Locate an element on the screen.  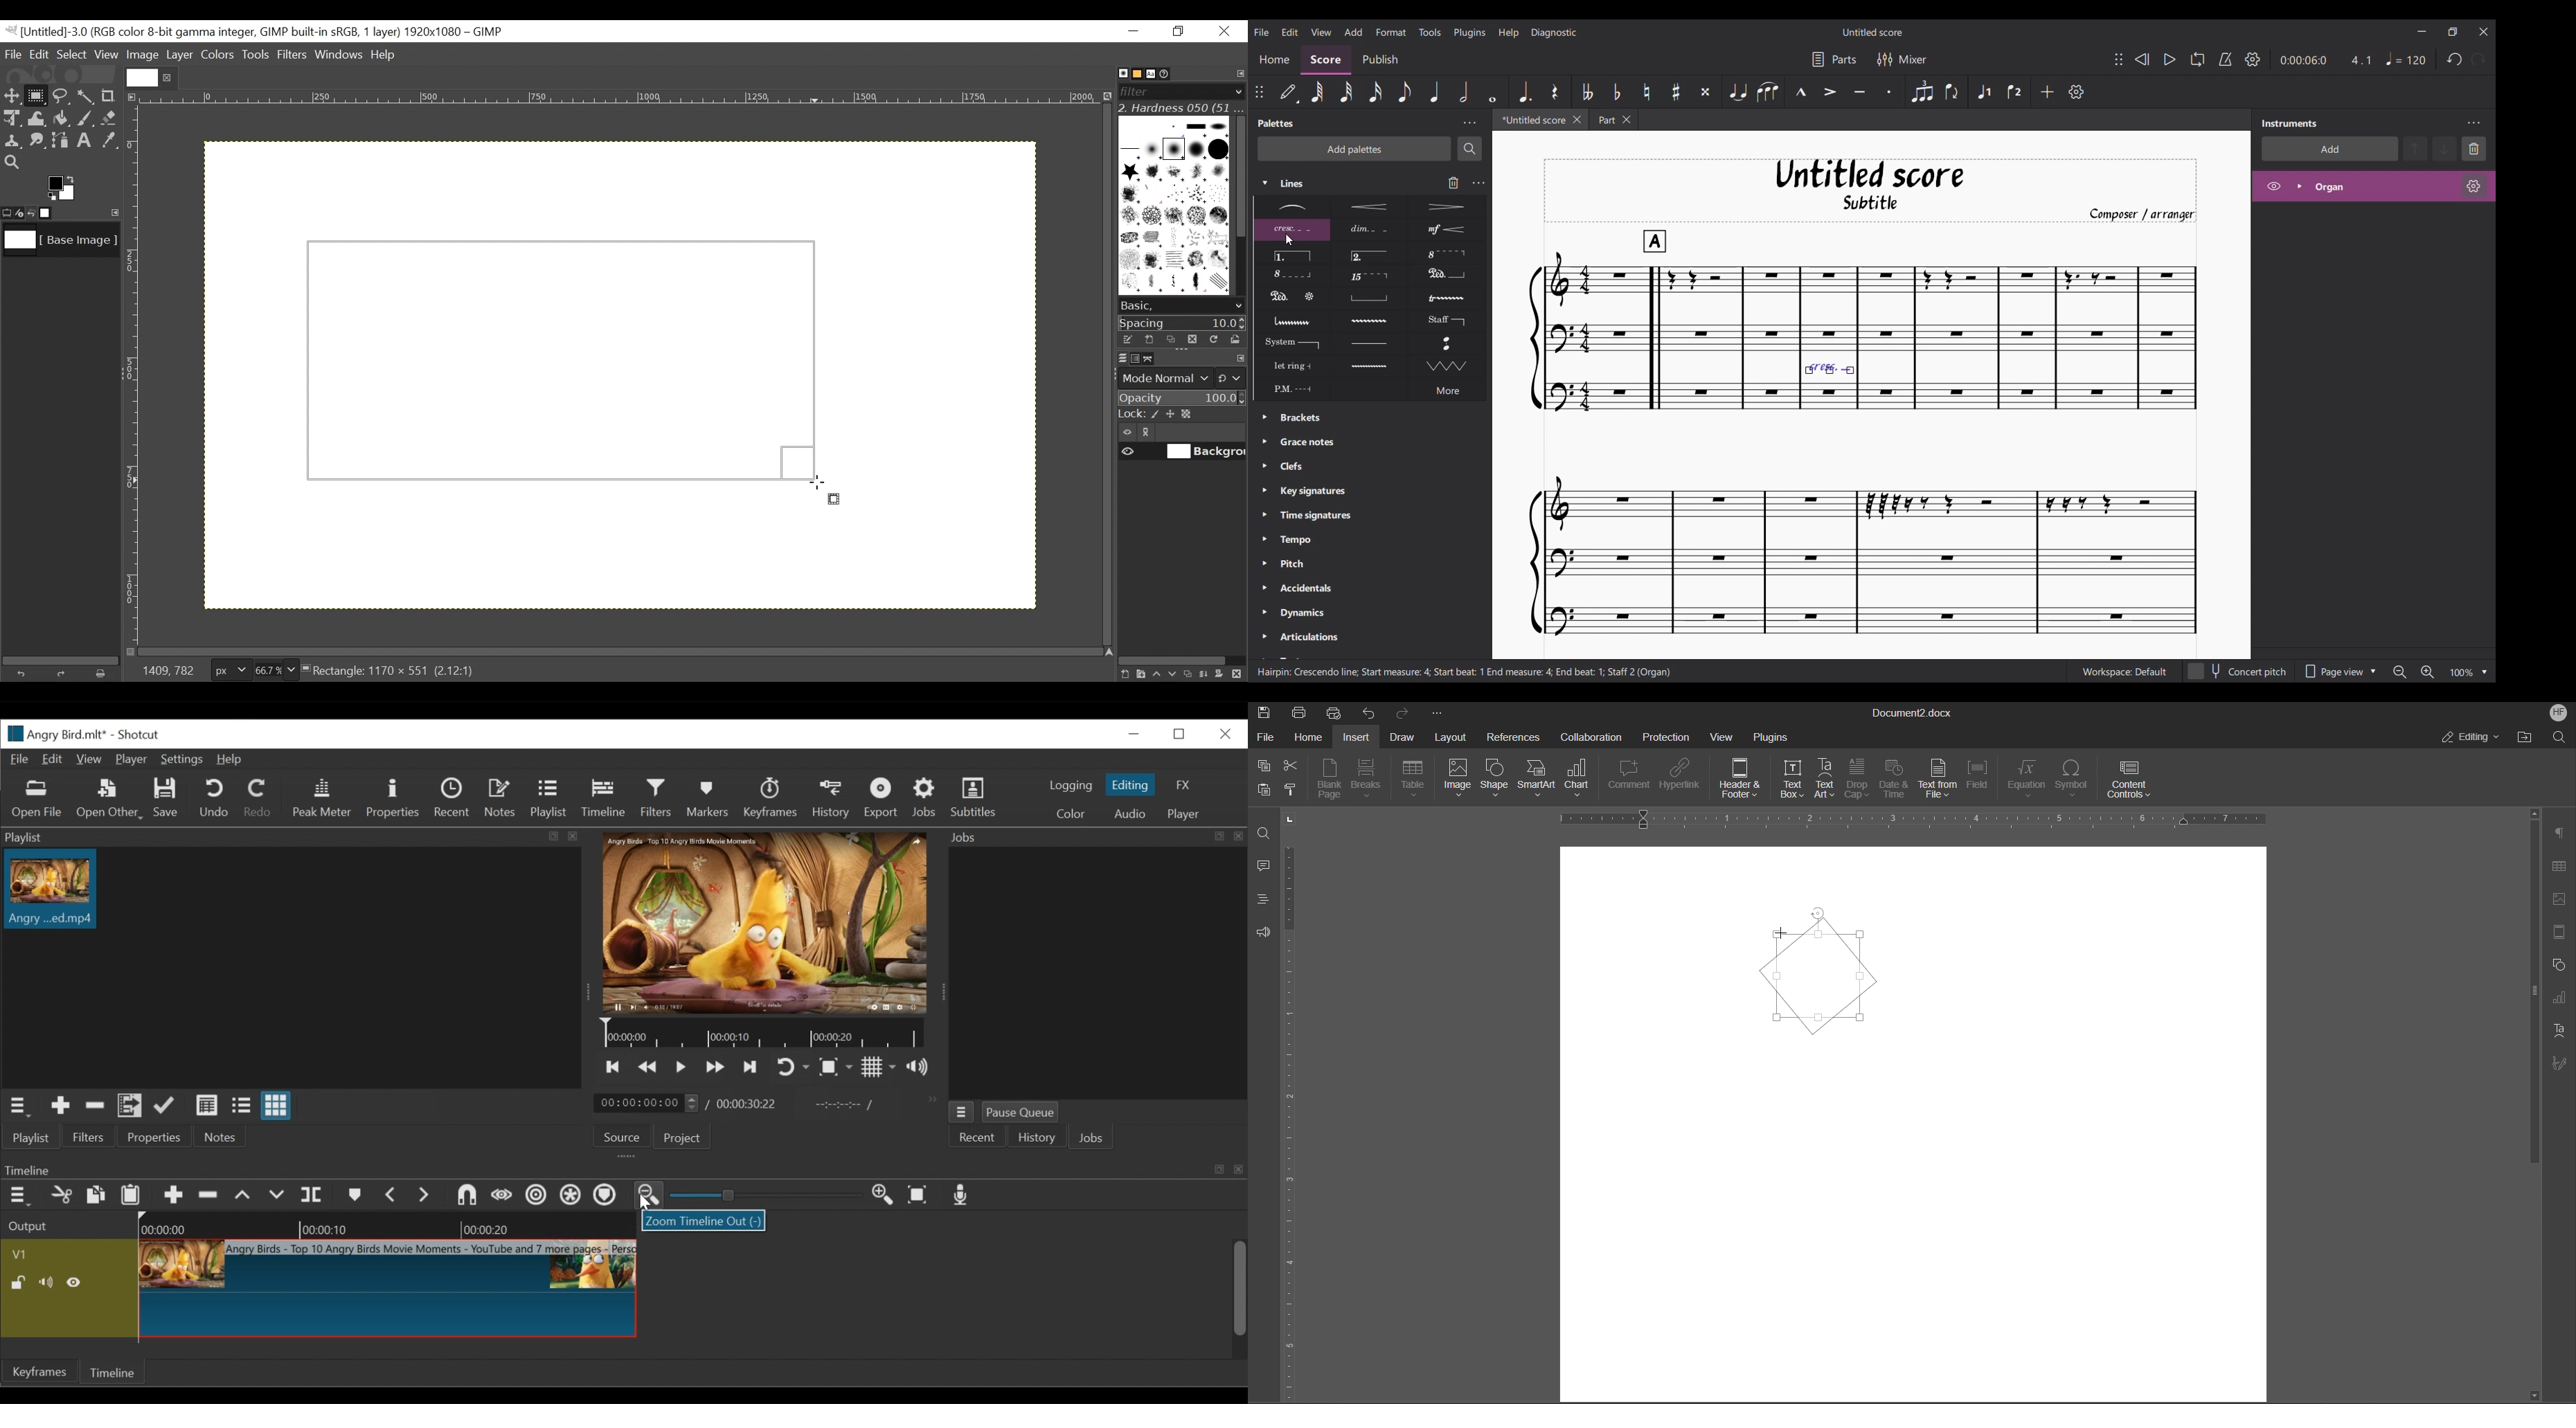
Options under Line palette is located at coordinates (1369, 298).